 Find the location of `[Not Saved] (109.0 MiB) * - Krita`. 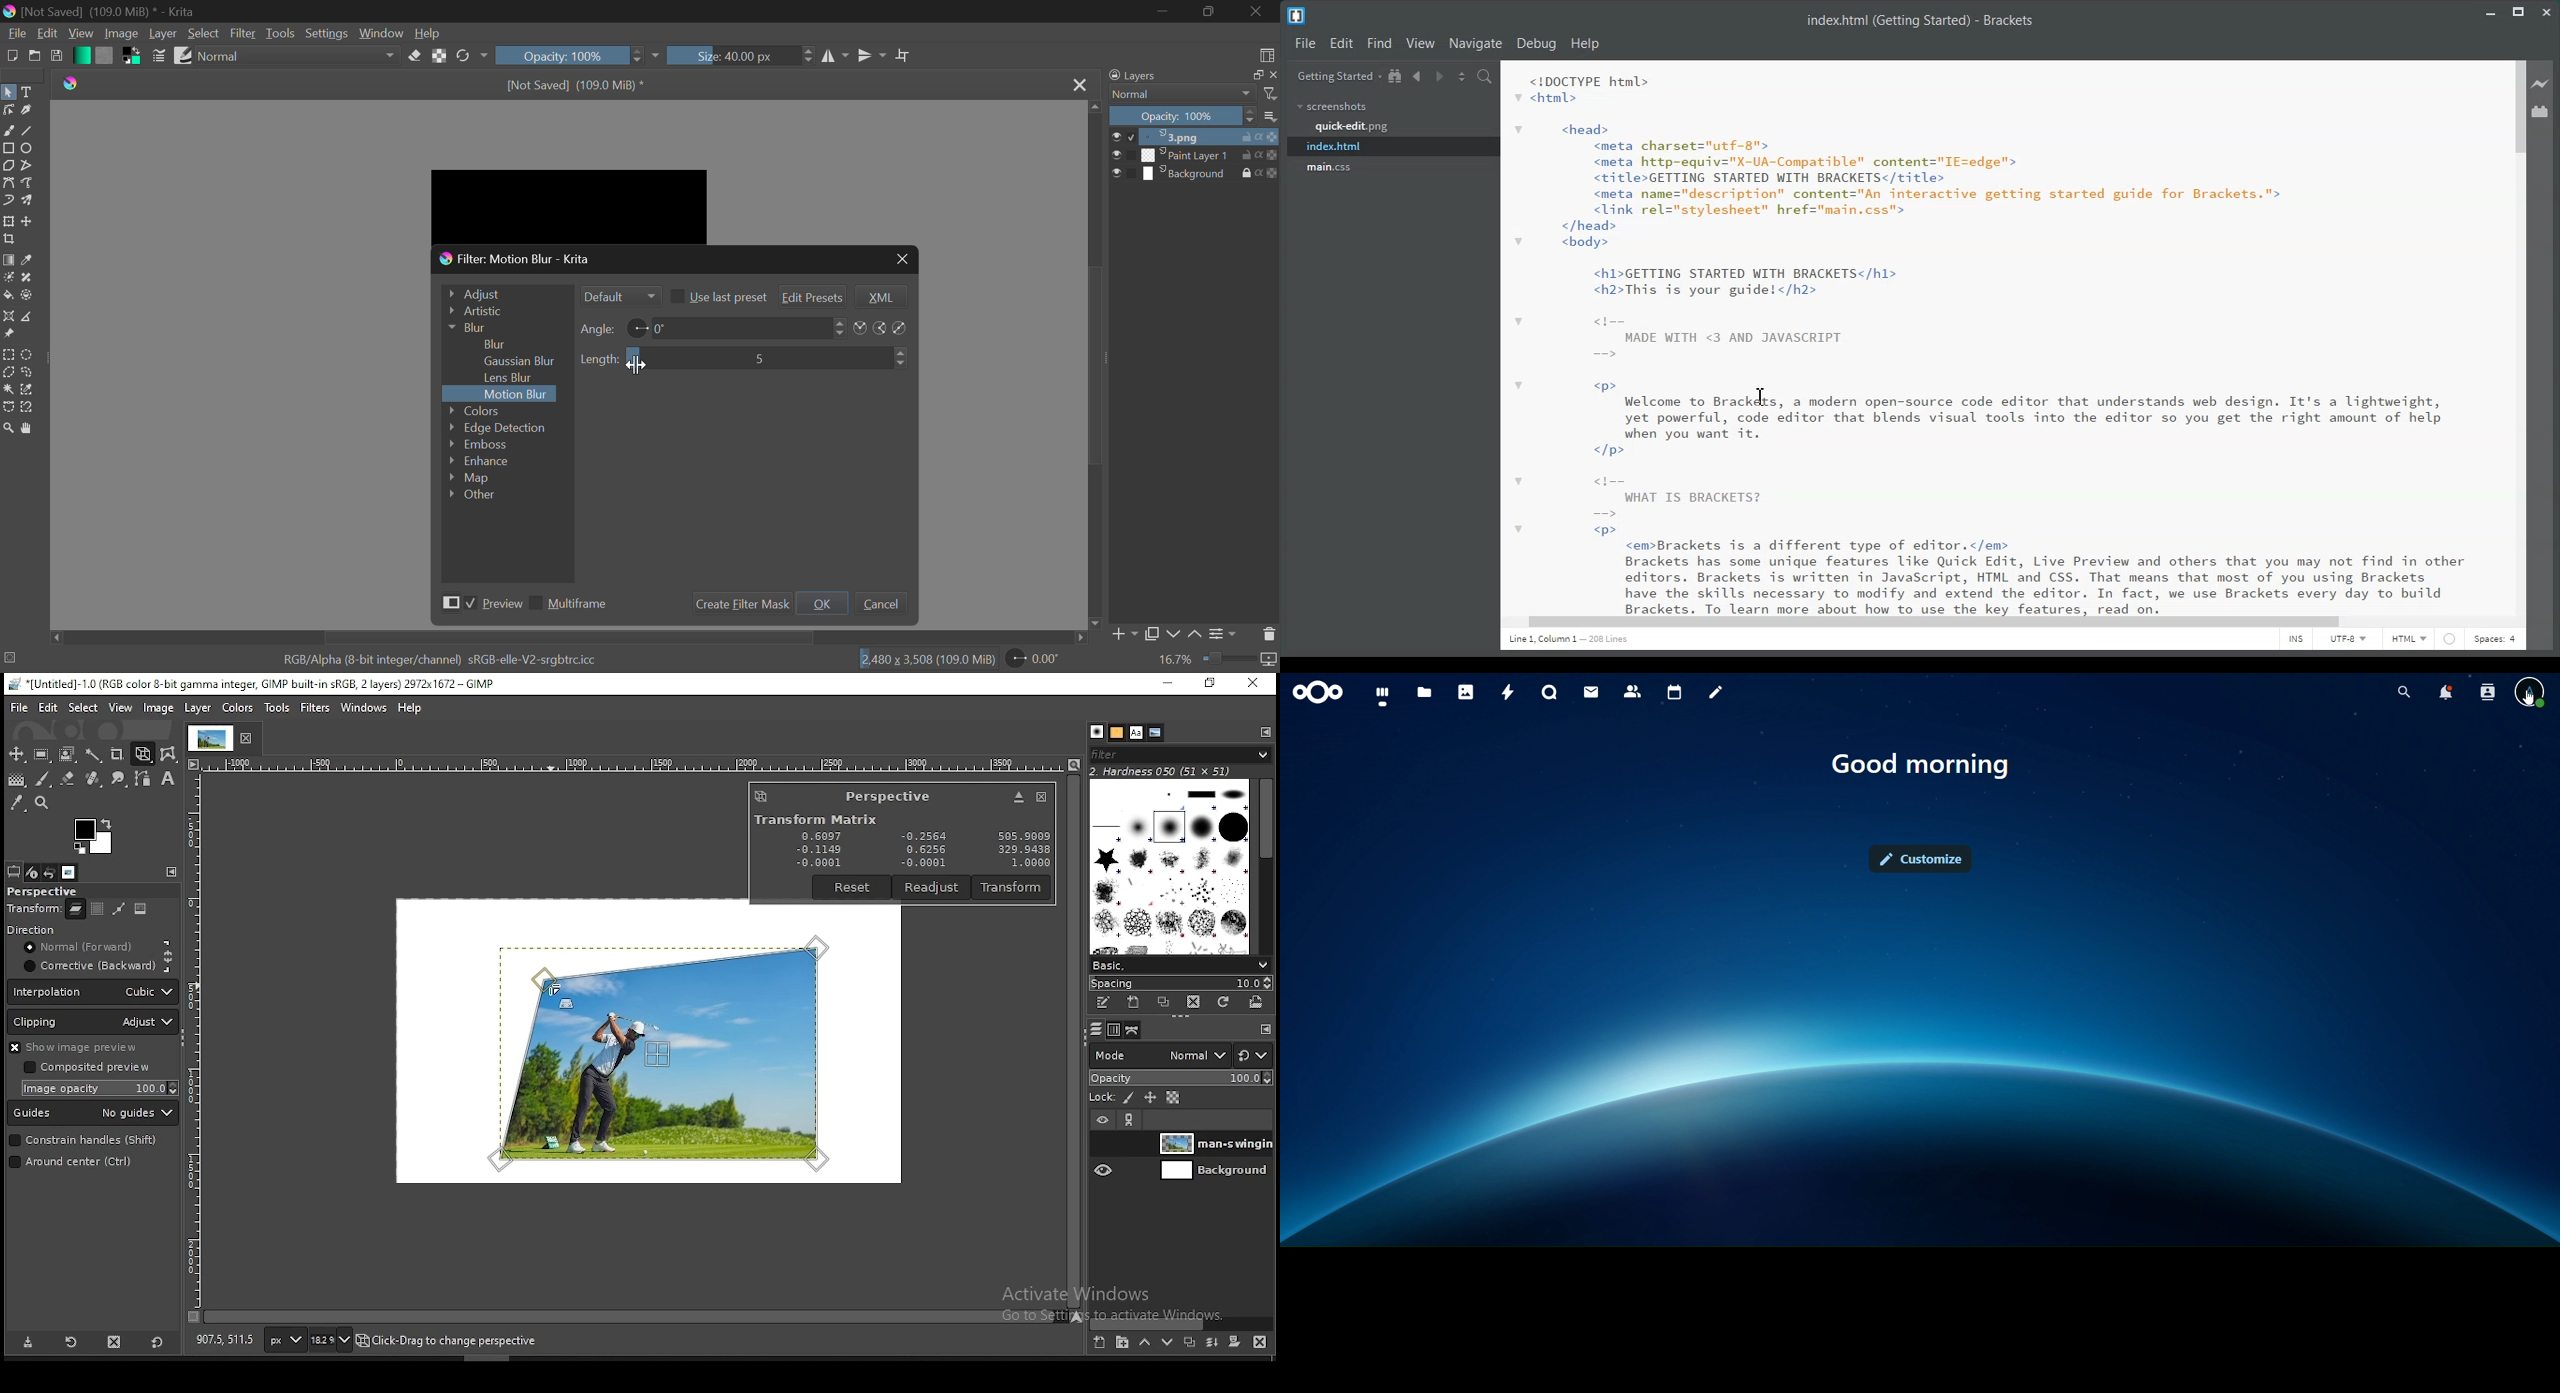

[Not Saved] (109.0 MiB) * - Krita is located at coordinates (113, 11).